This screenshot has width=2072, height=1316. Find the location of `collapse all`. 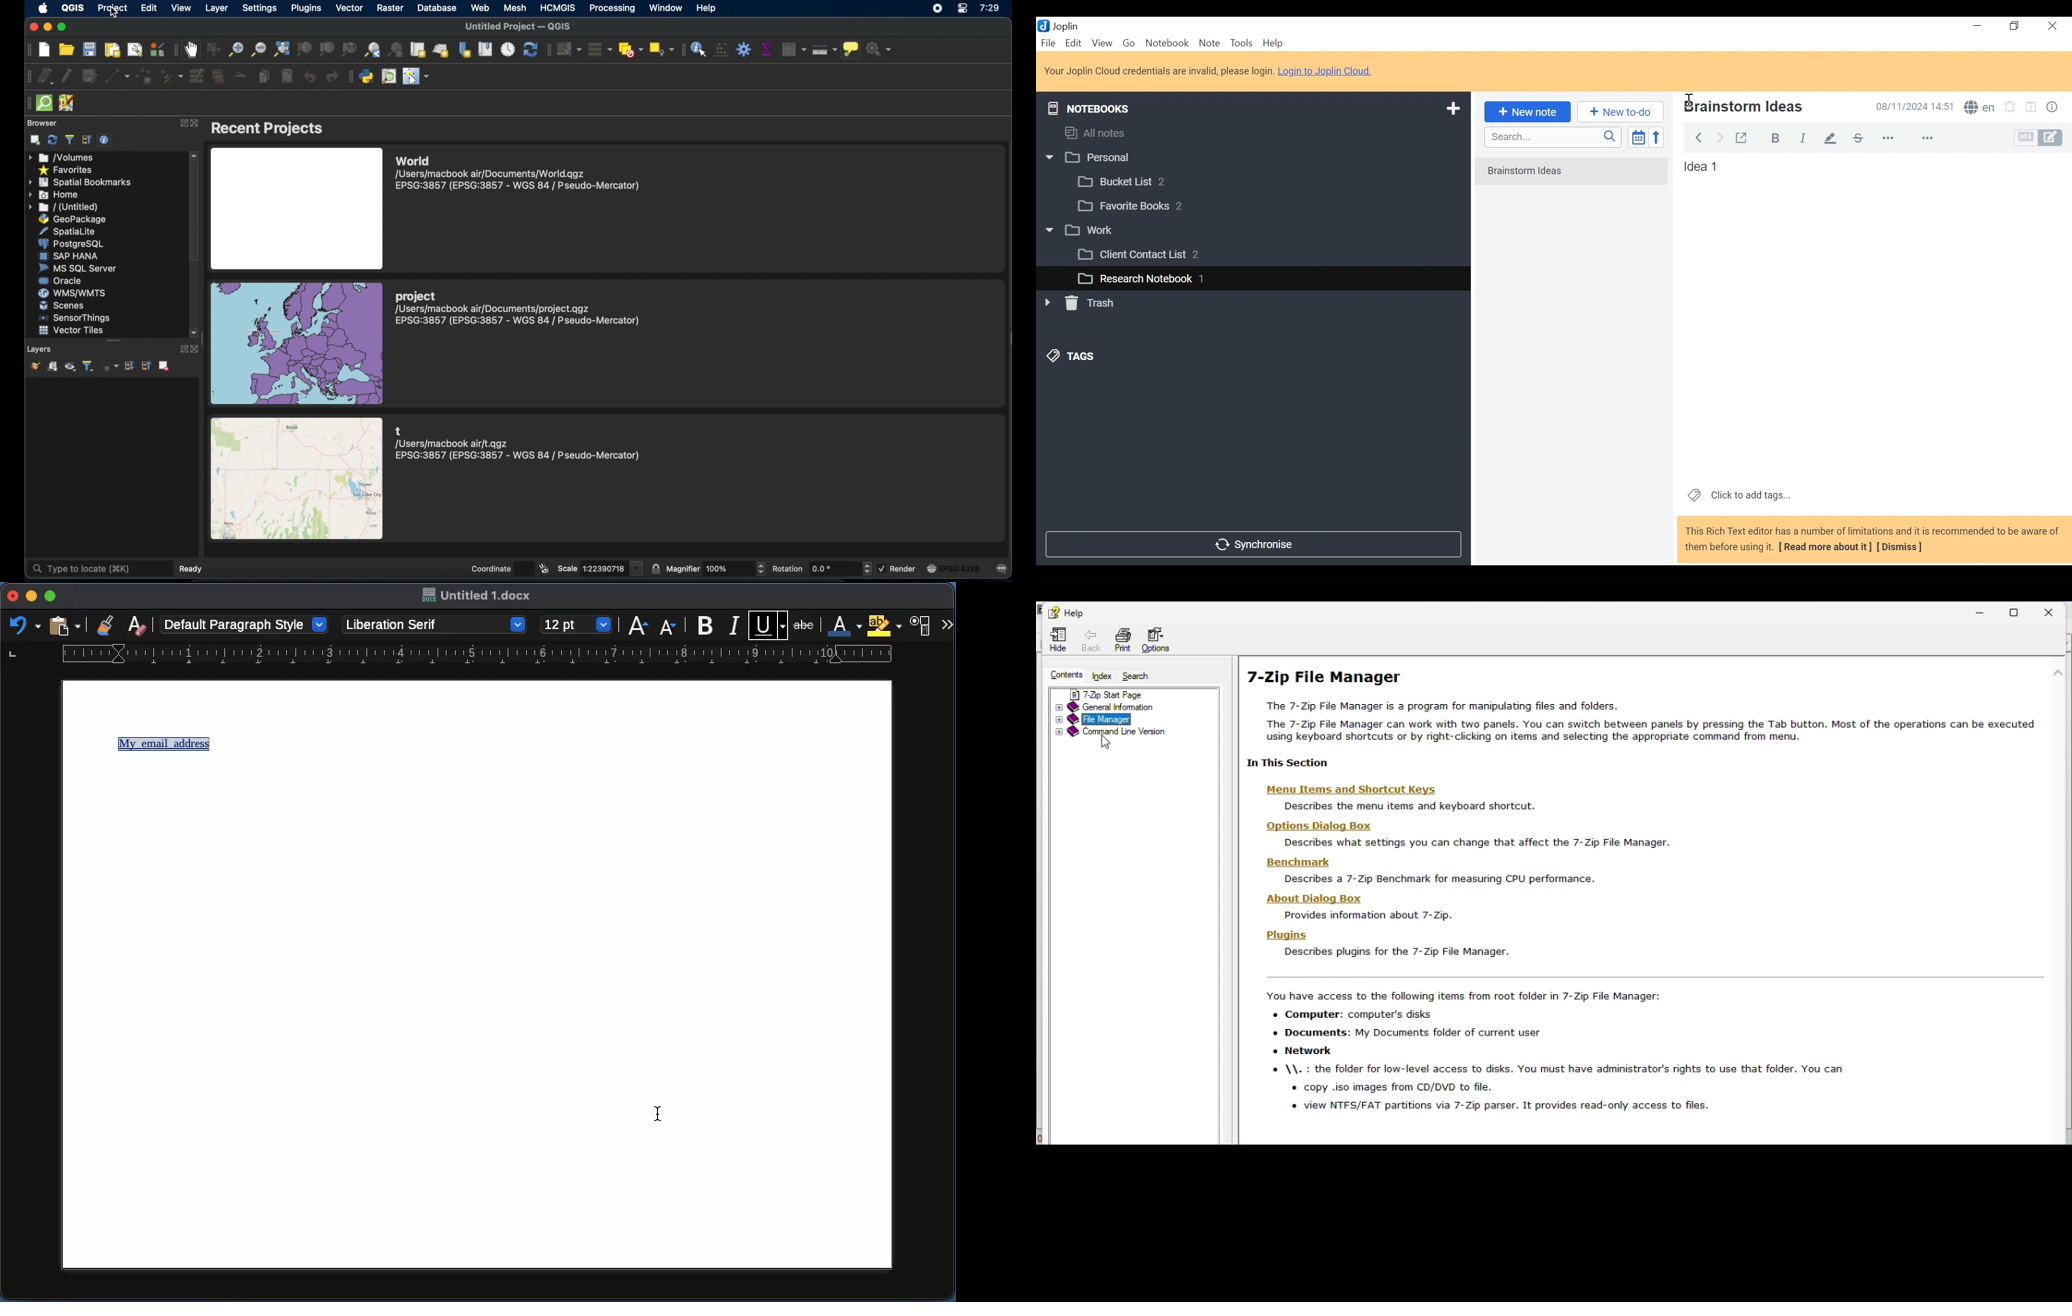

collapse all is located at coordinates (146, 368).